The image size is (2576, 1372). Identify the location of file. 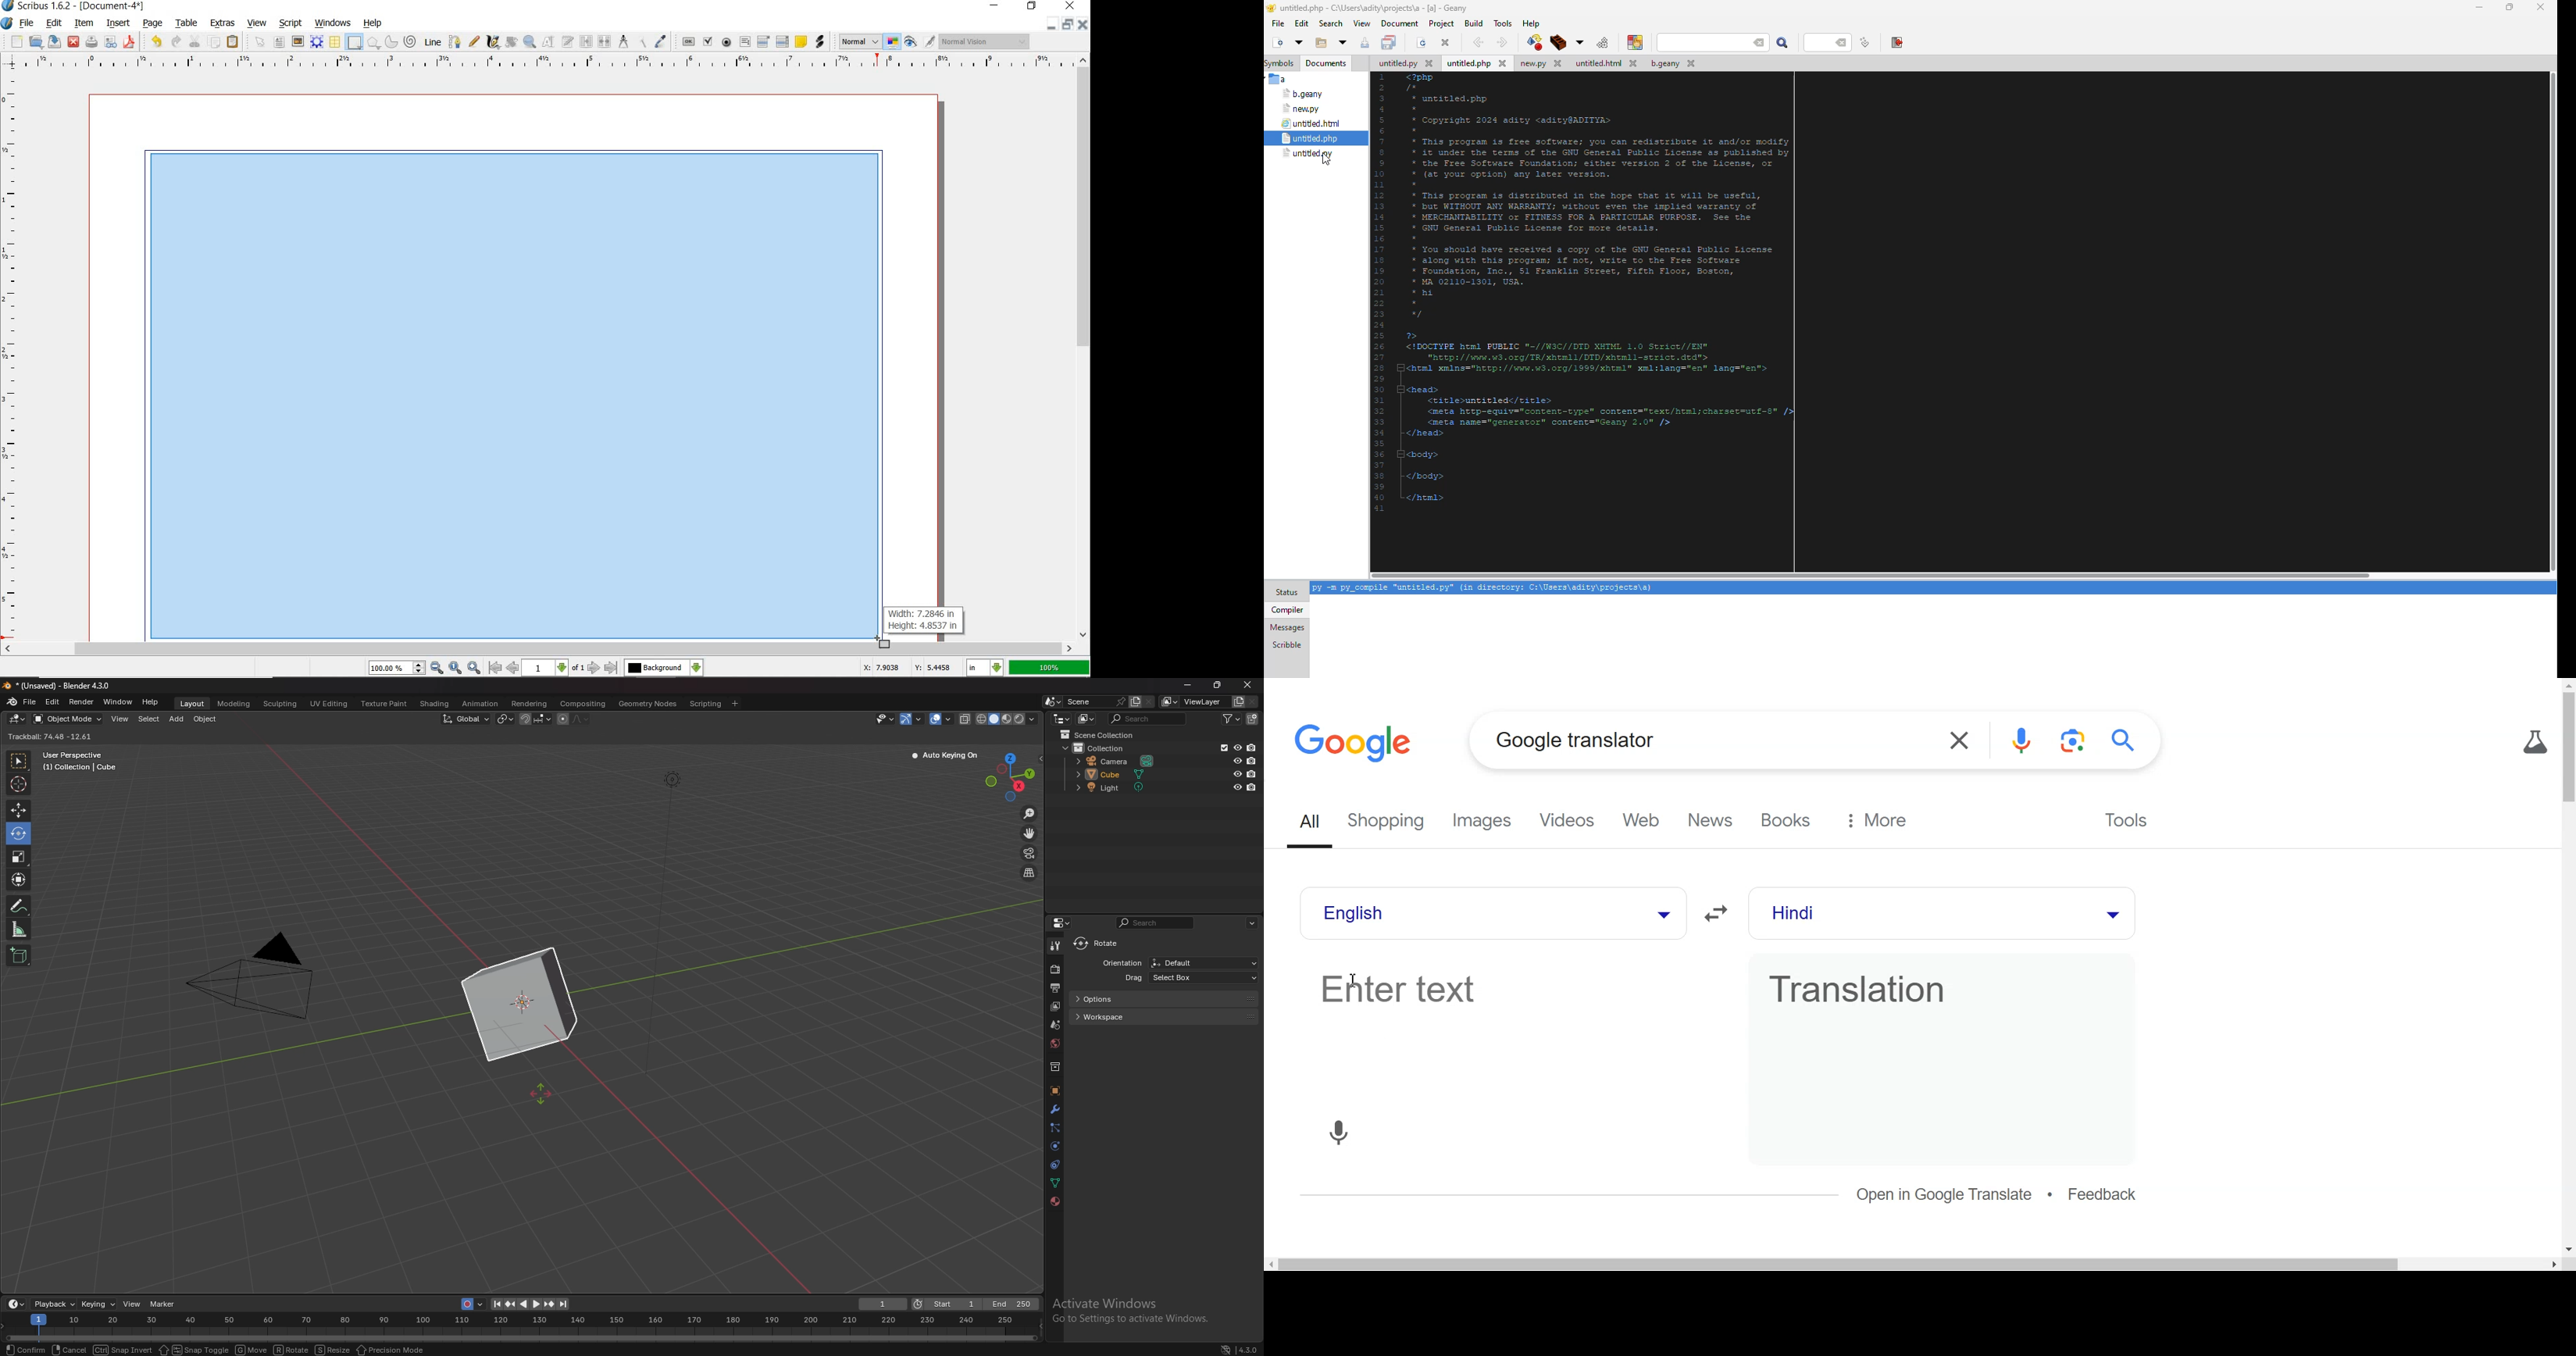
(1279, 79).